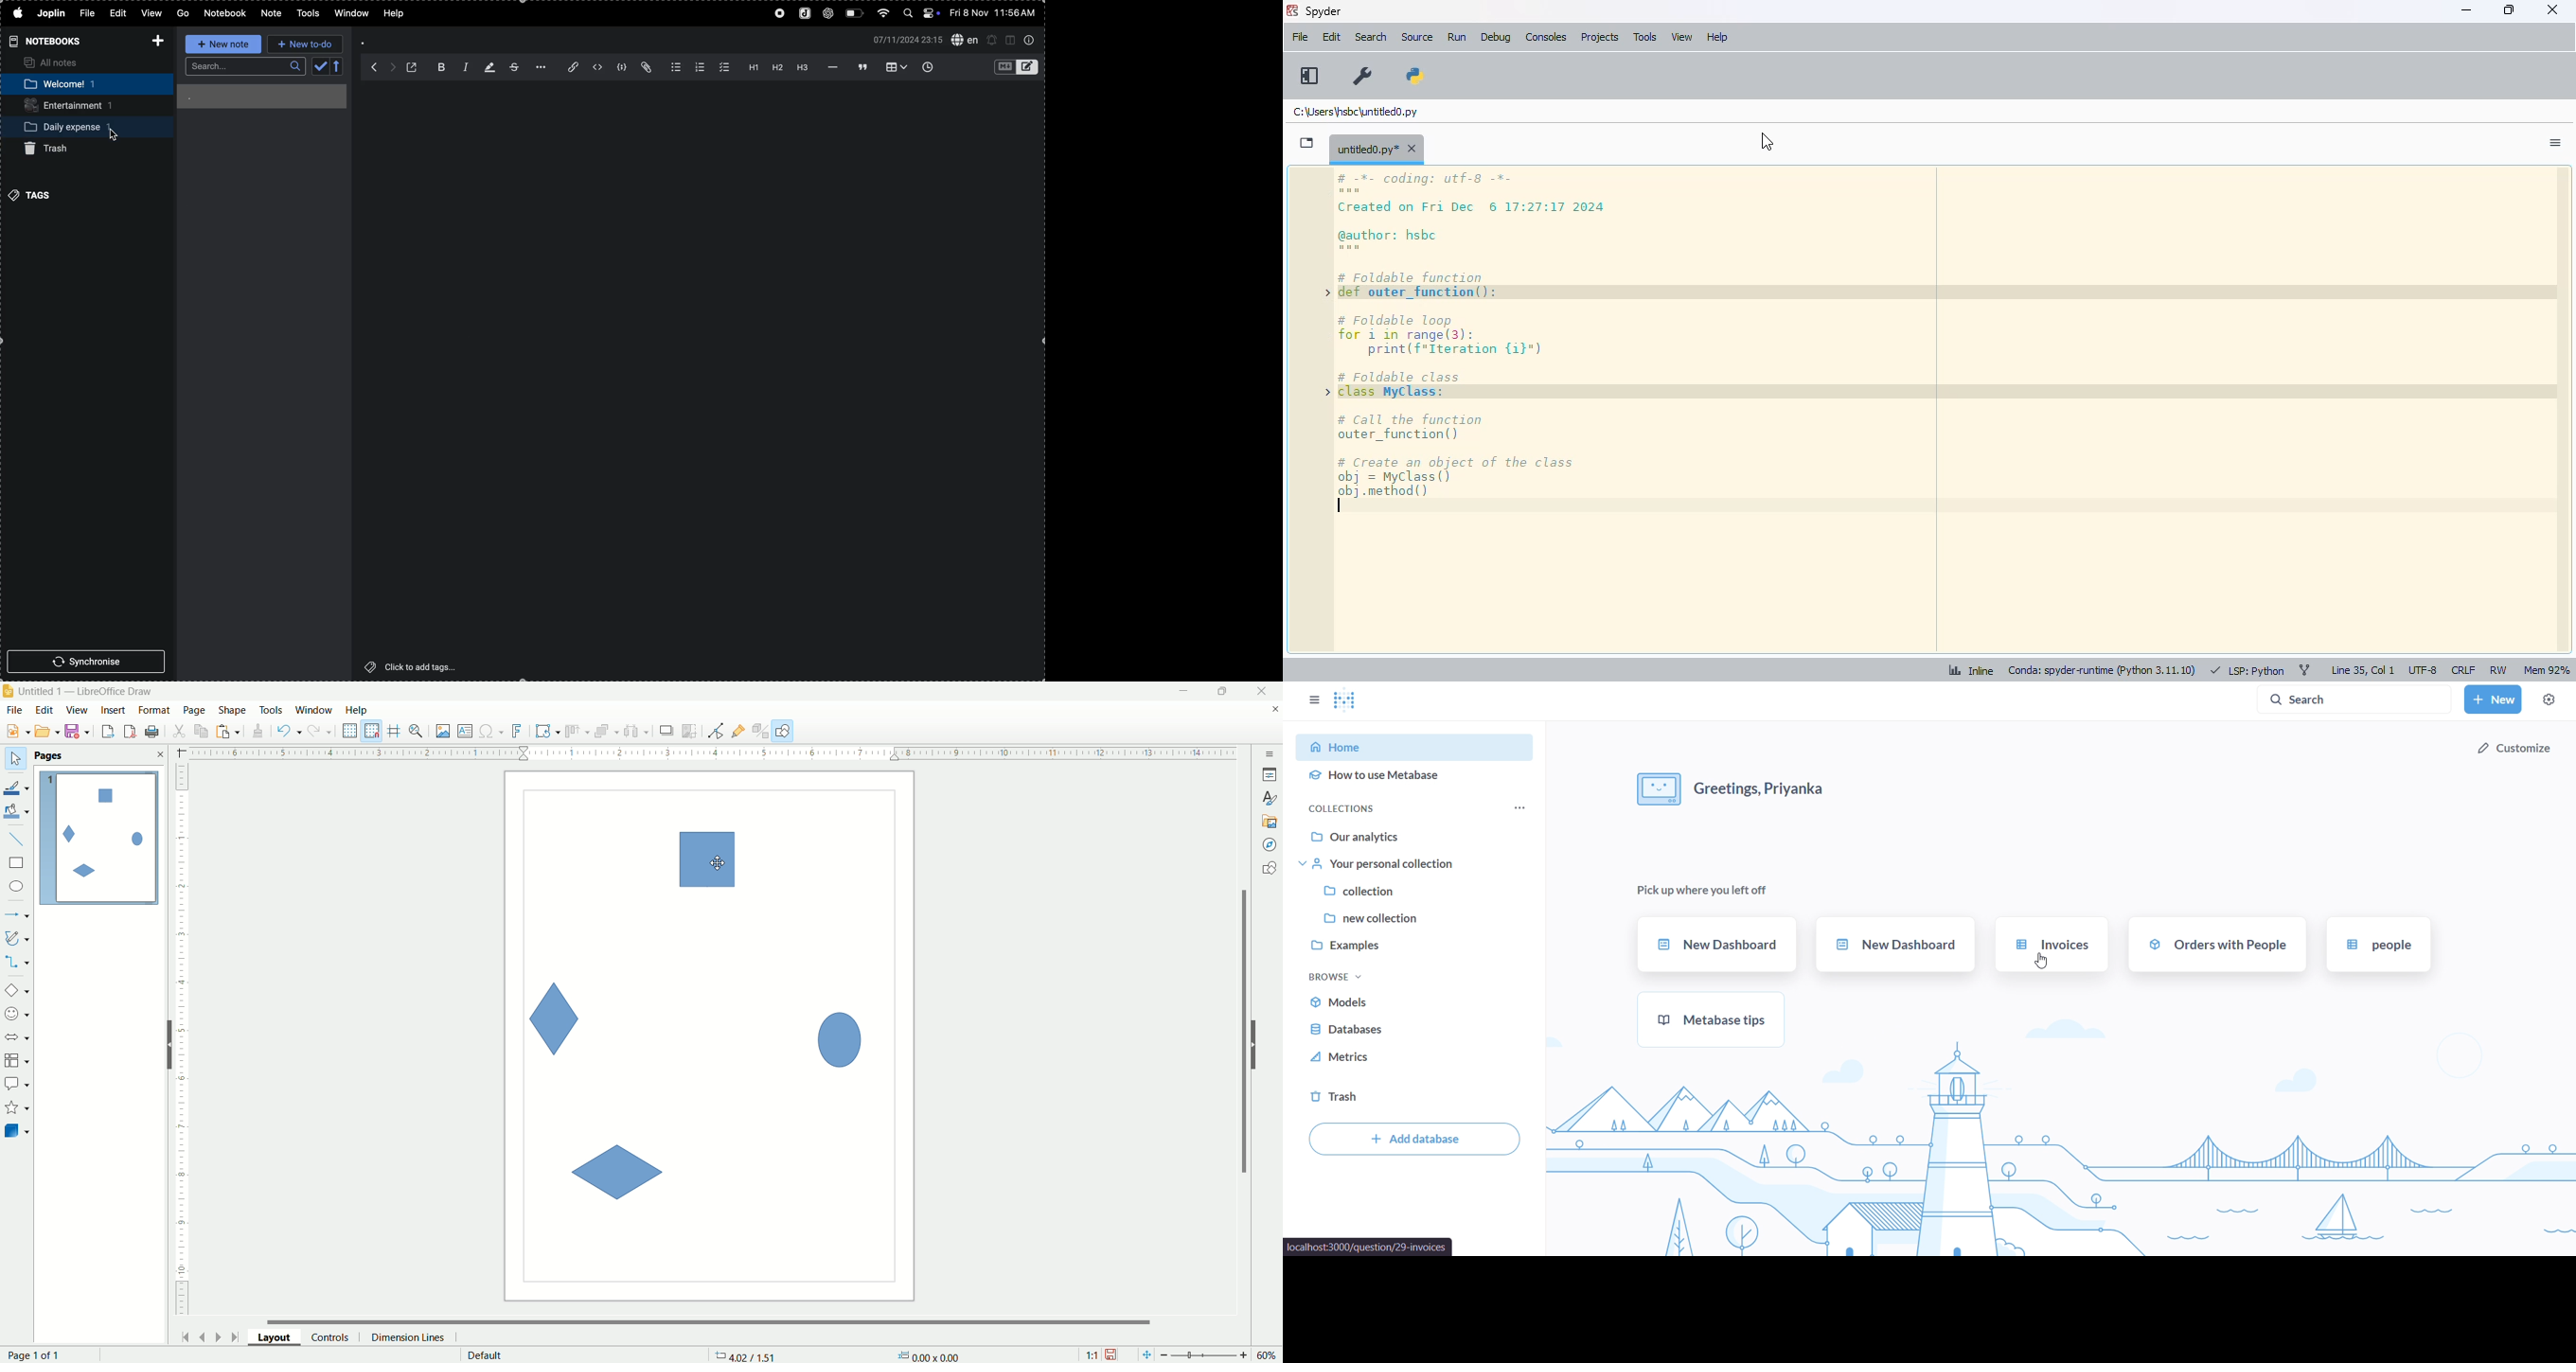 The width and height of the screenshot is (2576, 1372). Describe the element at coordinates (488, 66) in the screenshot. I see `highlight` at that location.